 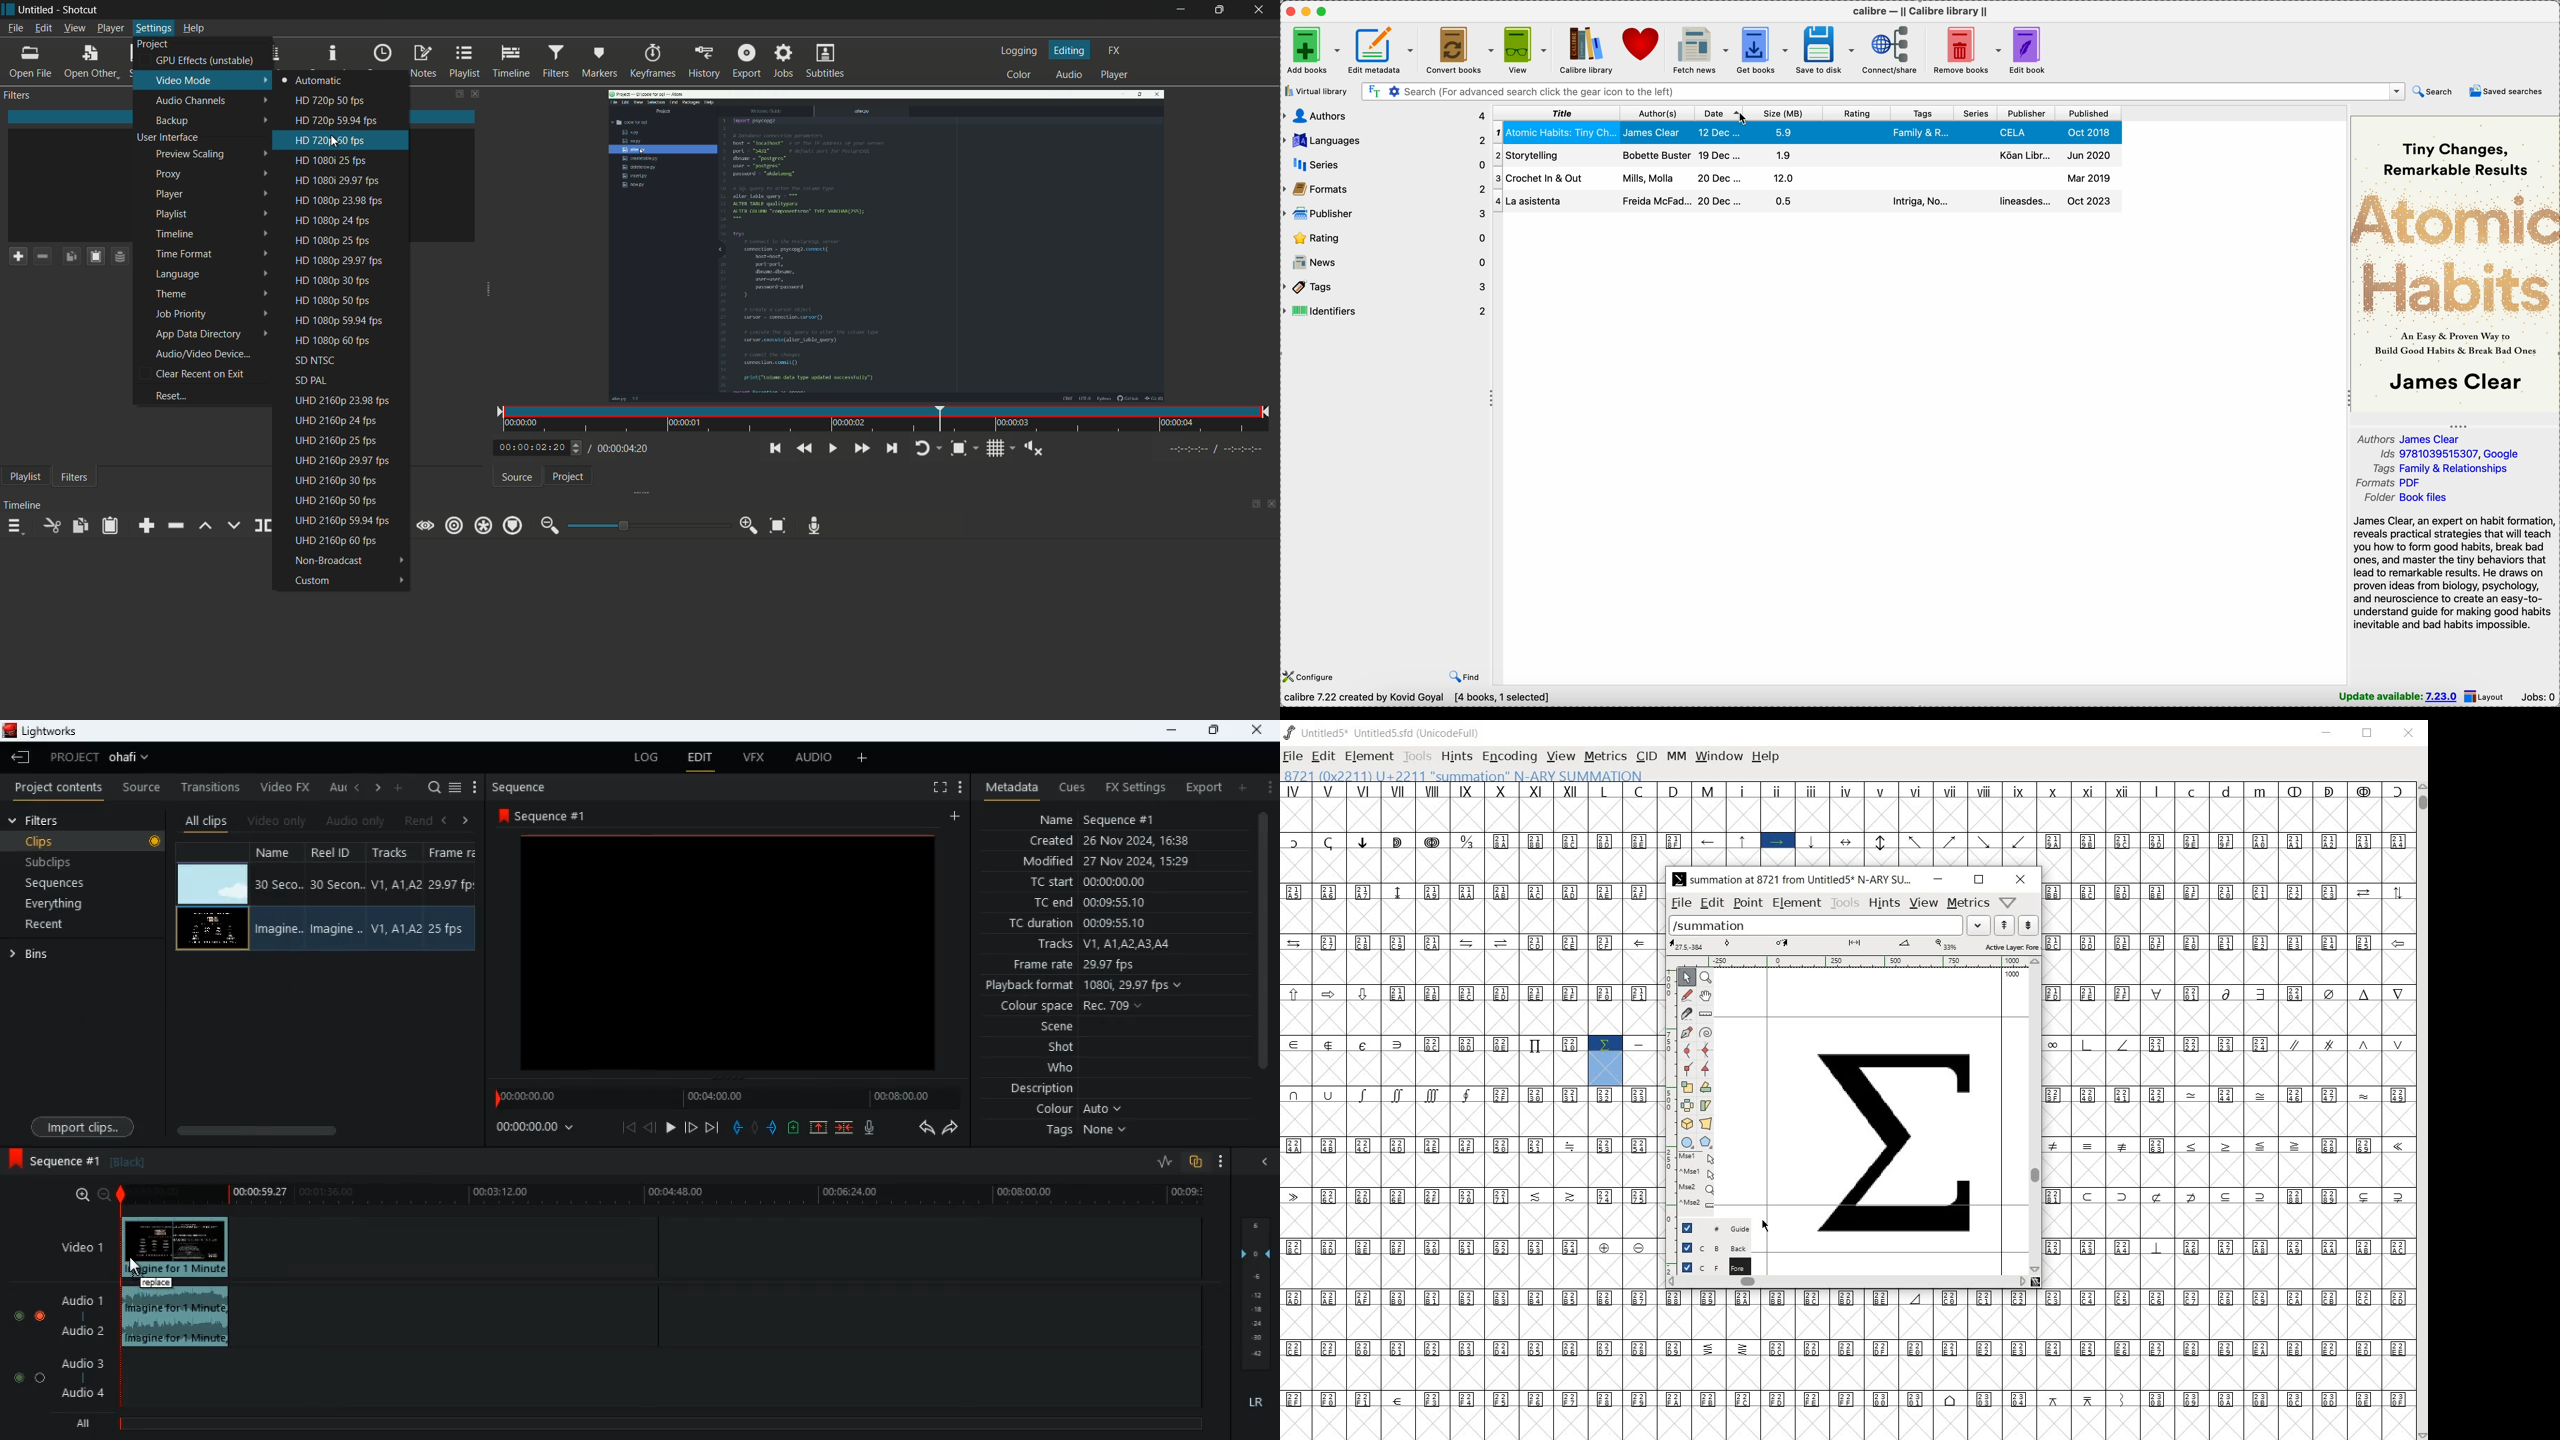 I want to click on recent, so click(x=382, y=57).